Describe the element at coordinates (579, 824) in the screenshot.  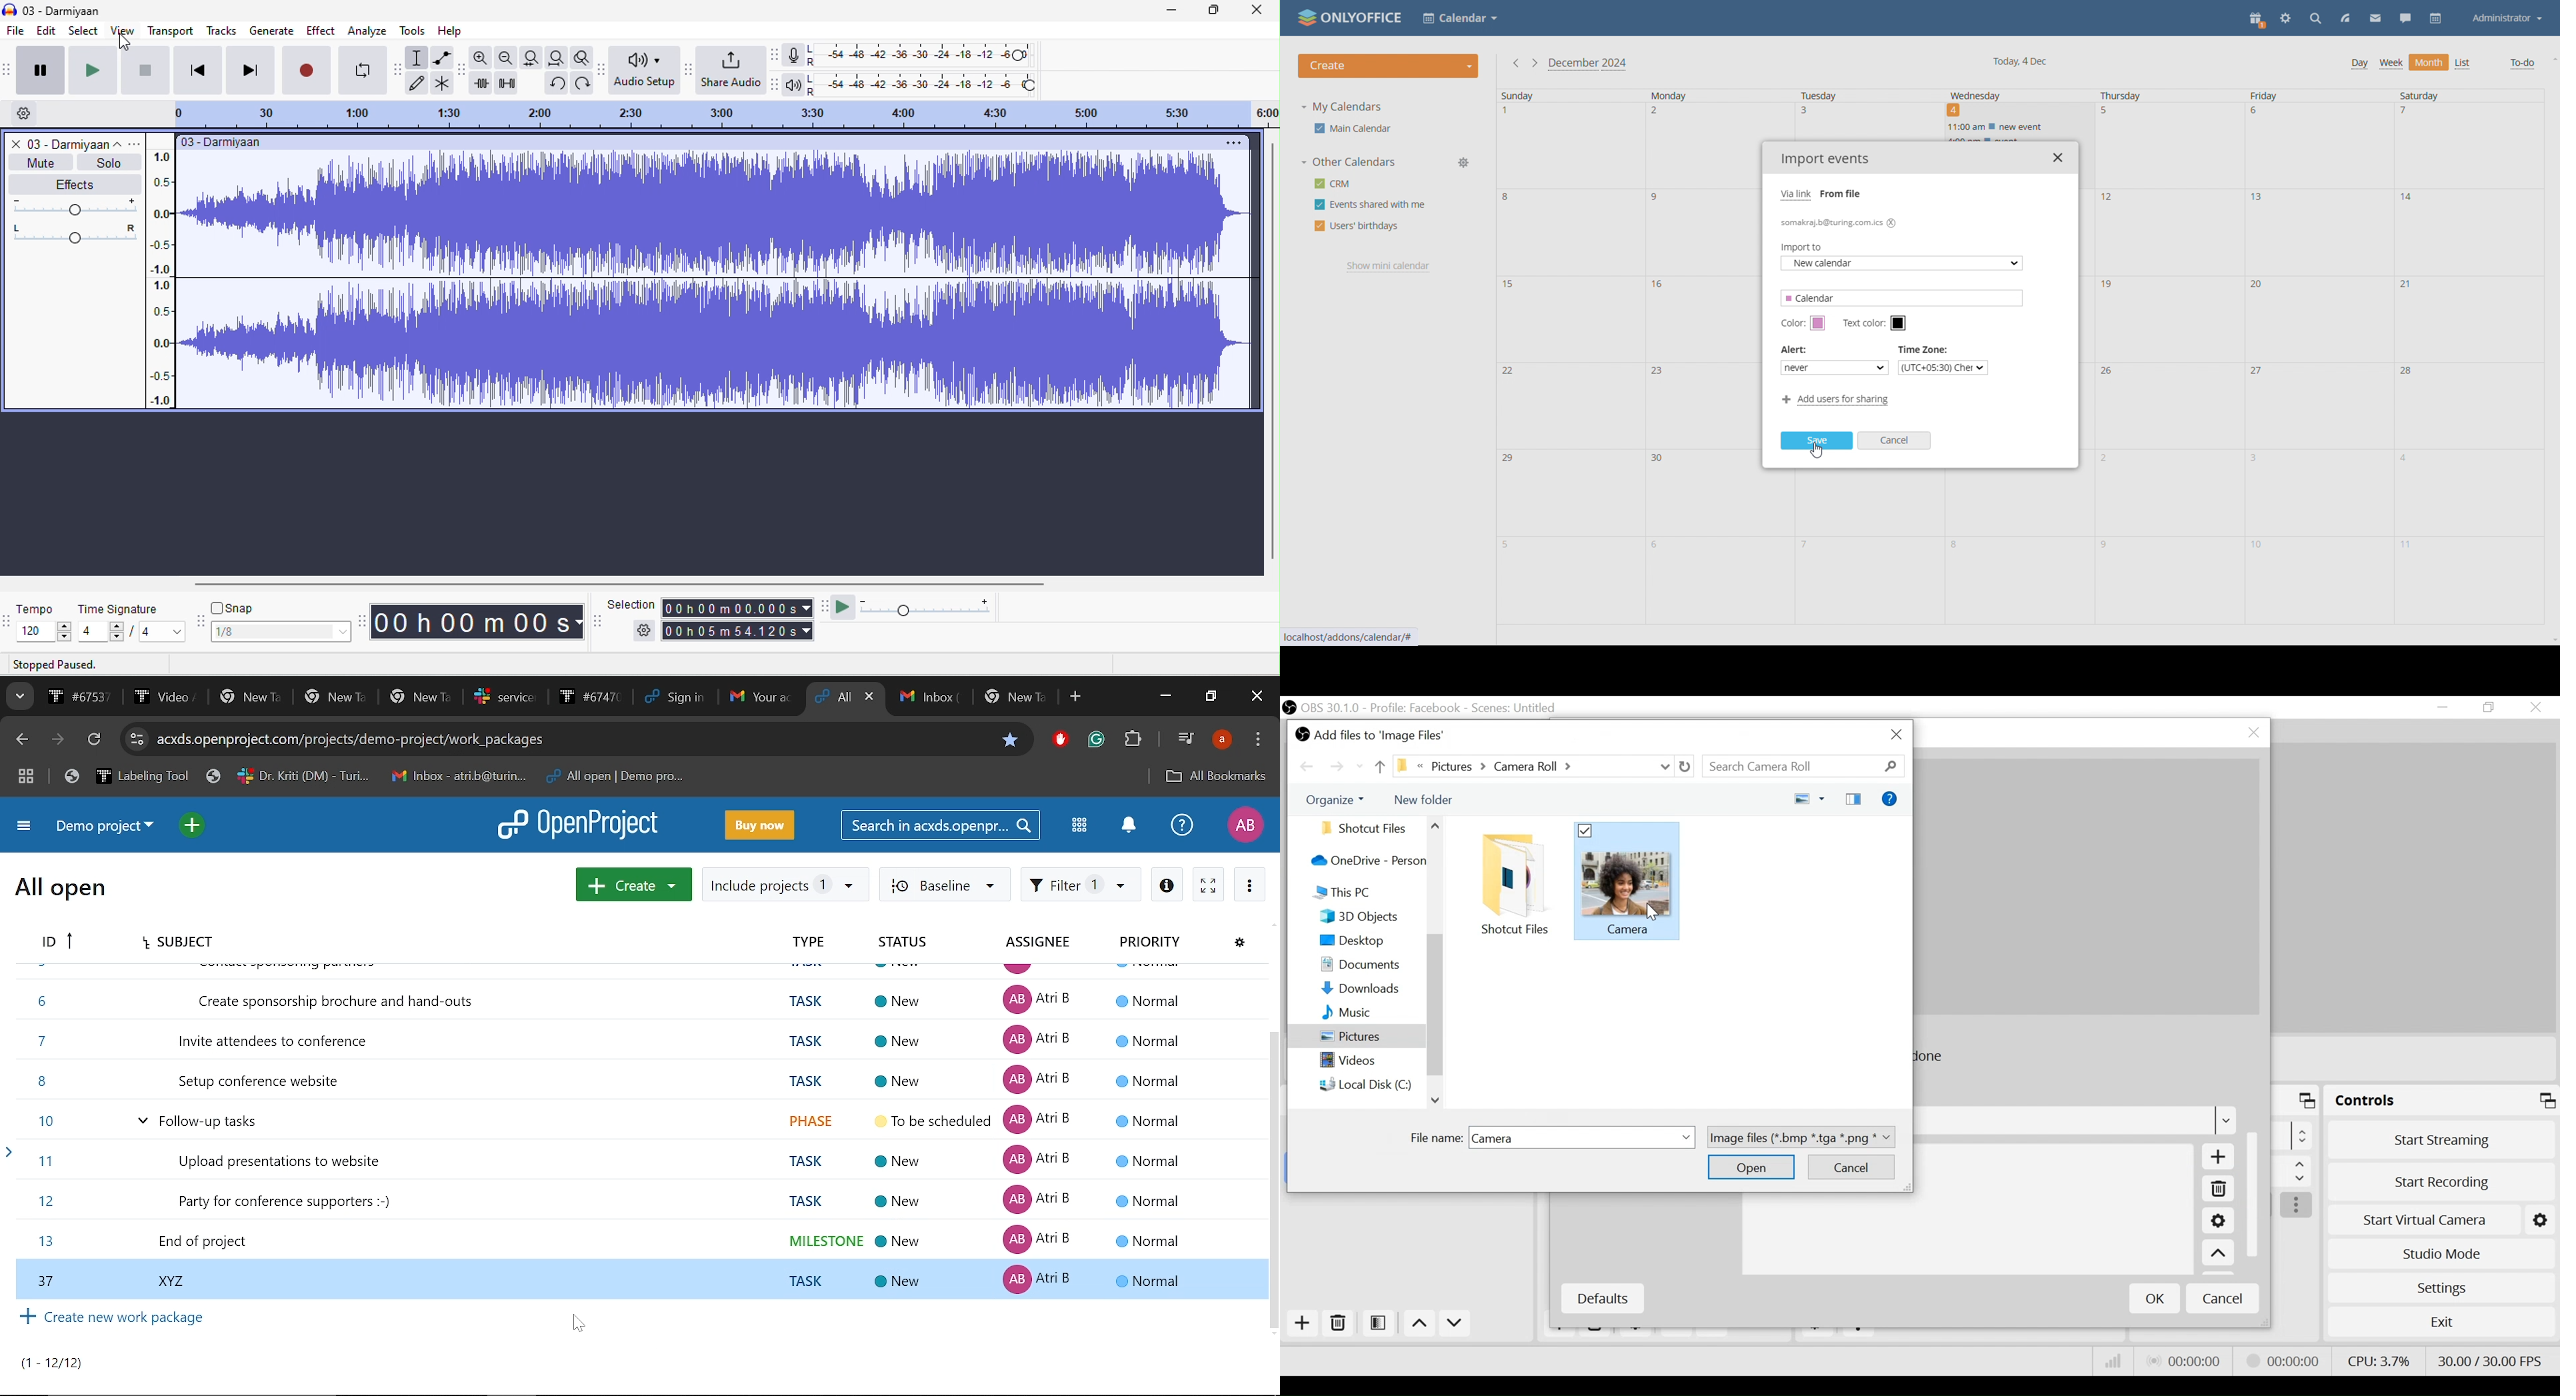
I see `Openproject logo` at that location.